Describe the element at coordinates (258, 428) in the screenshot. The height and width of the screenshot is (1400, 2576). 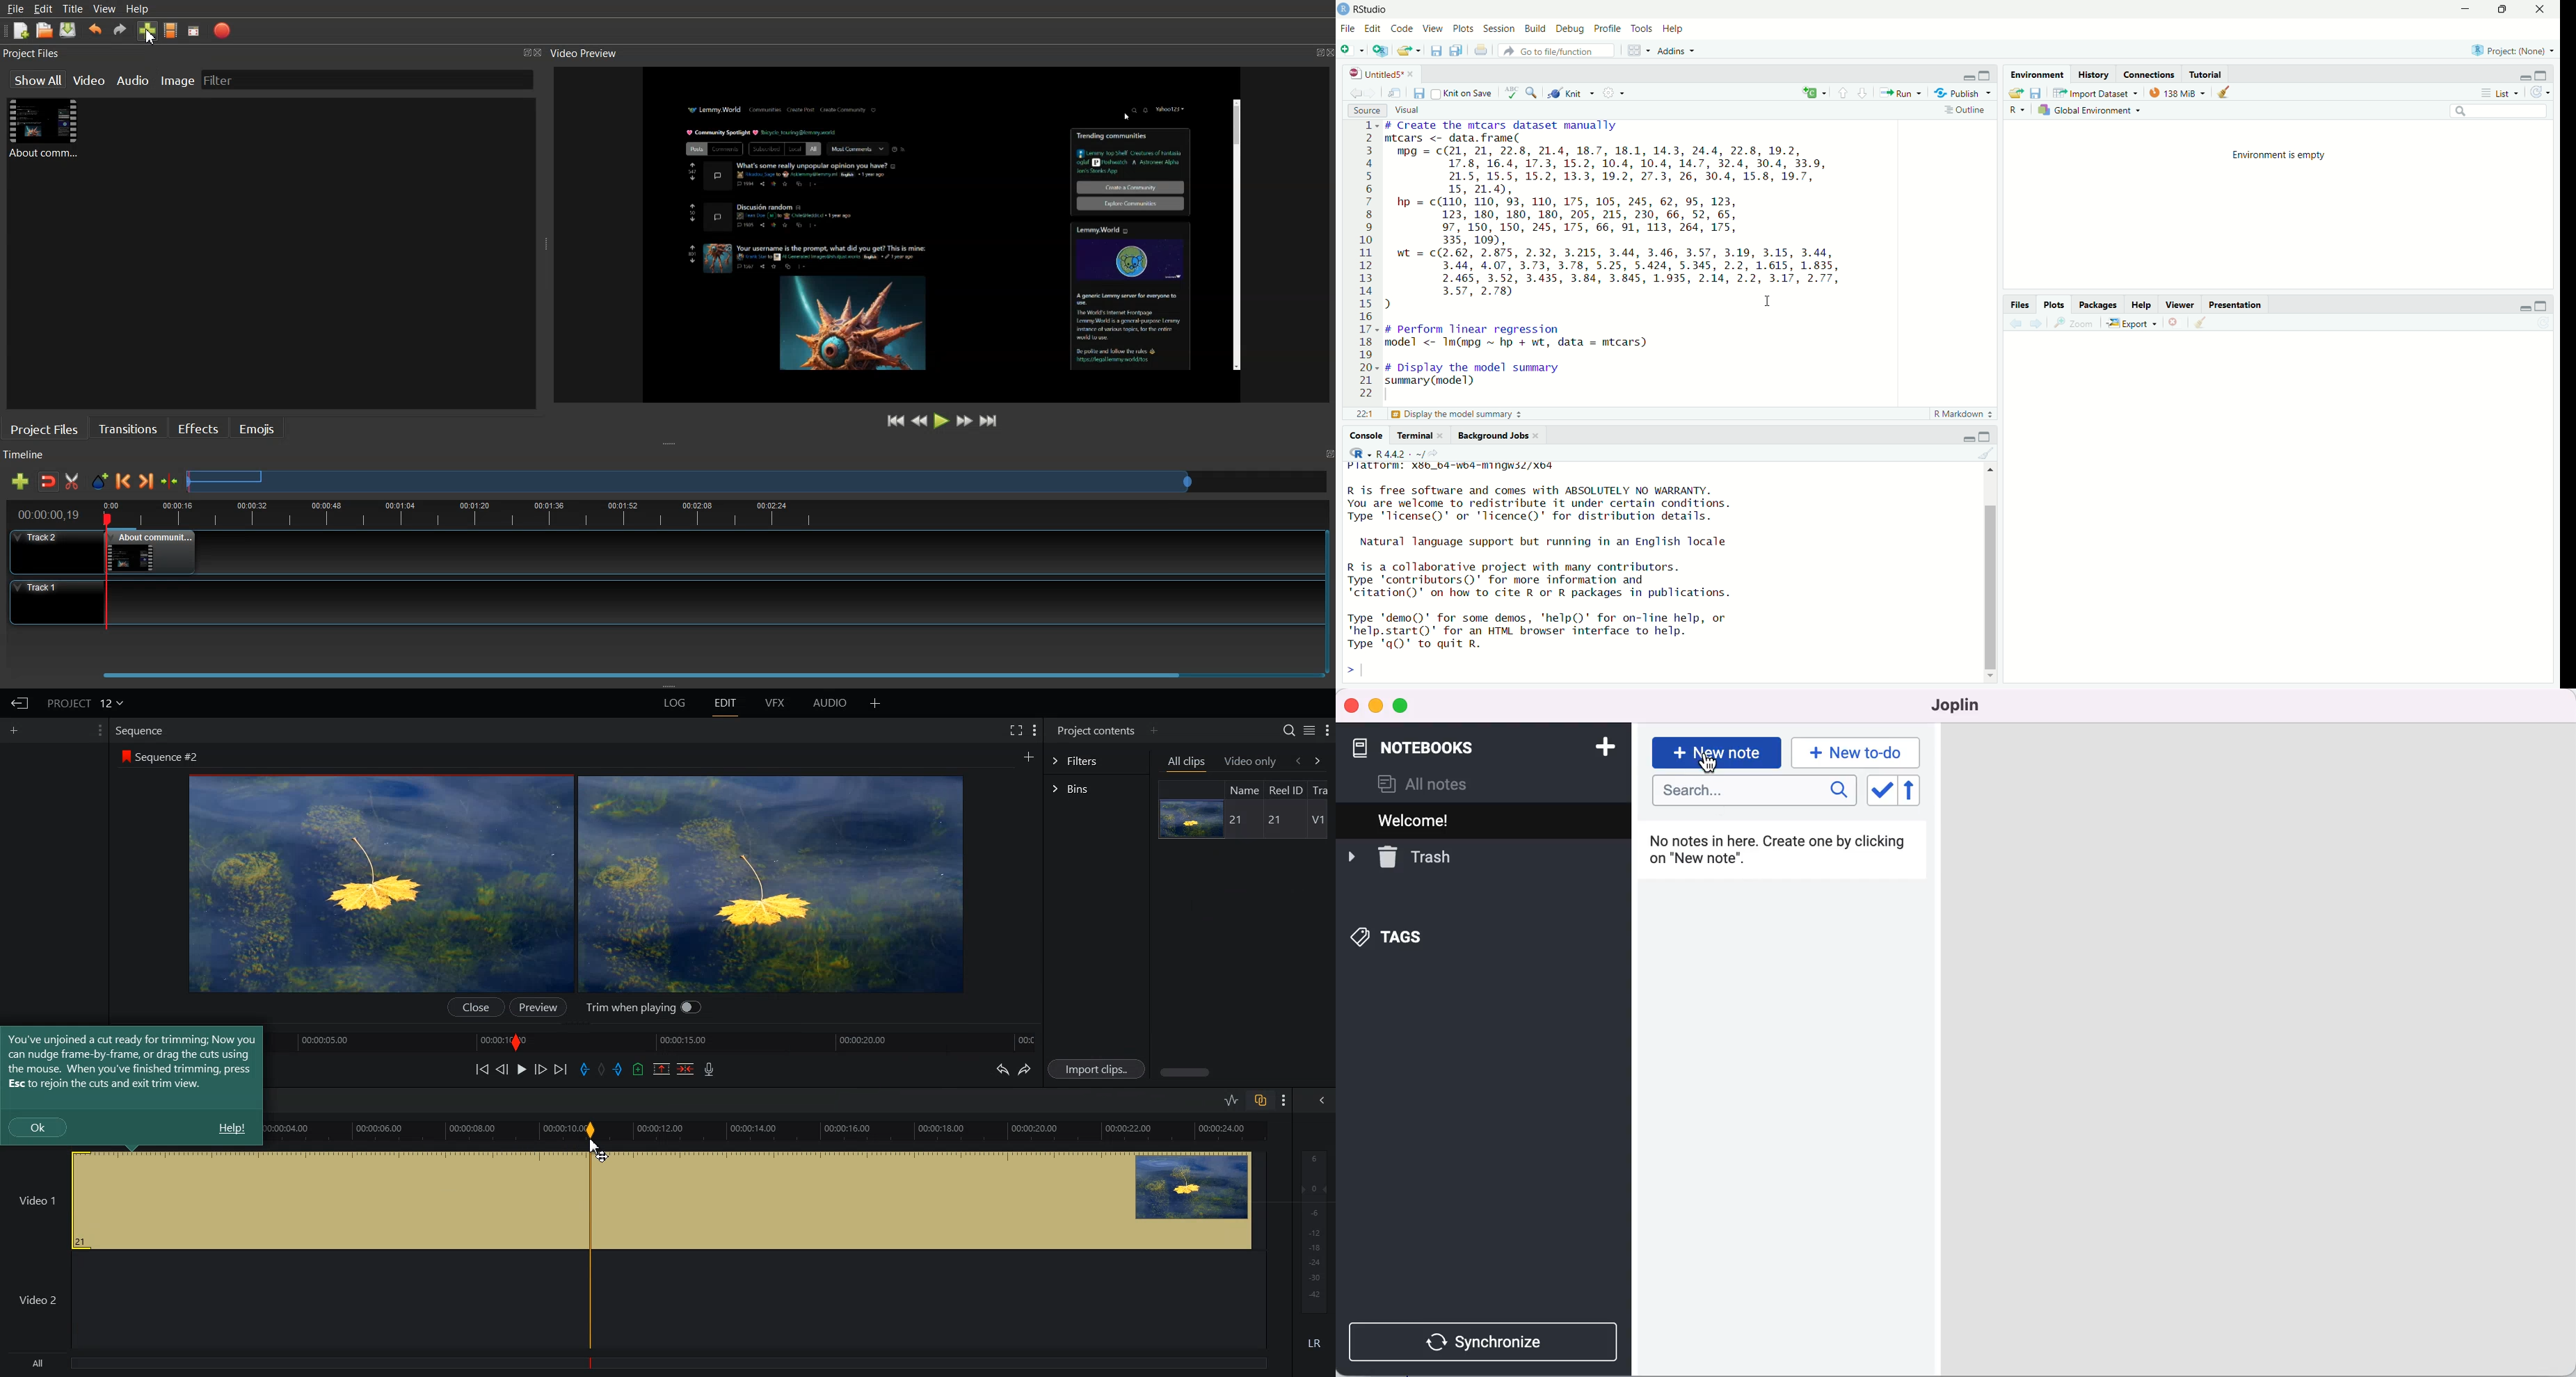
I see `Emojis` at that location.